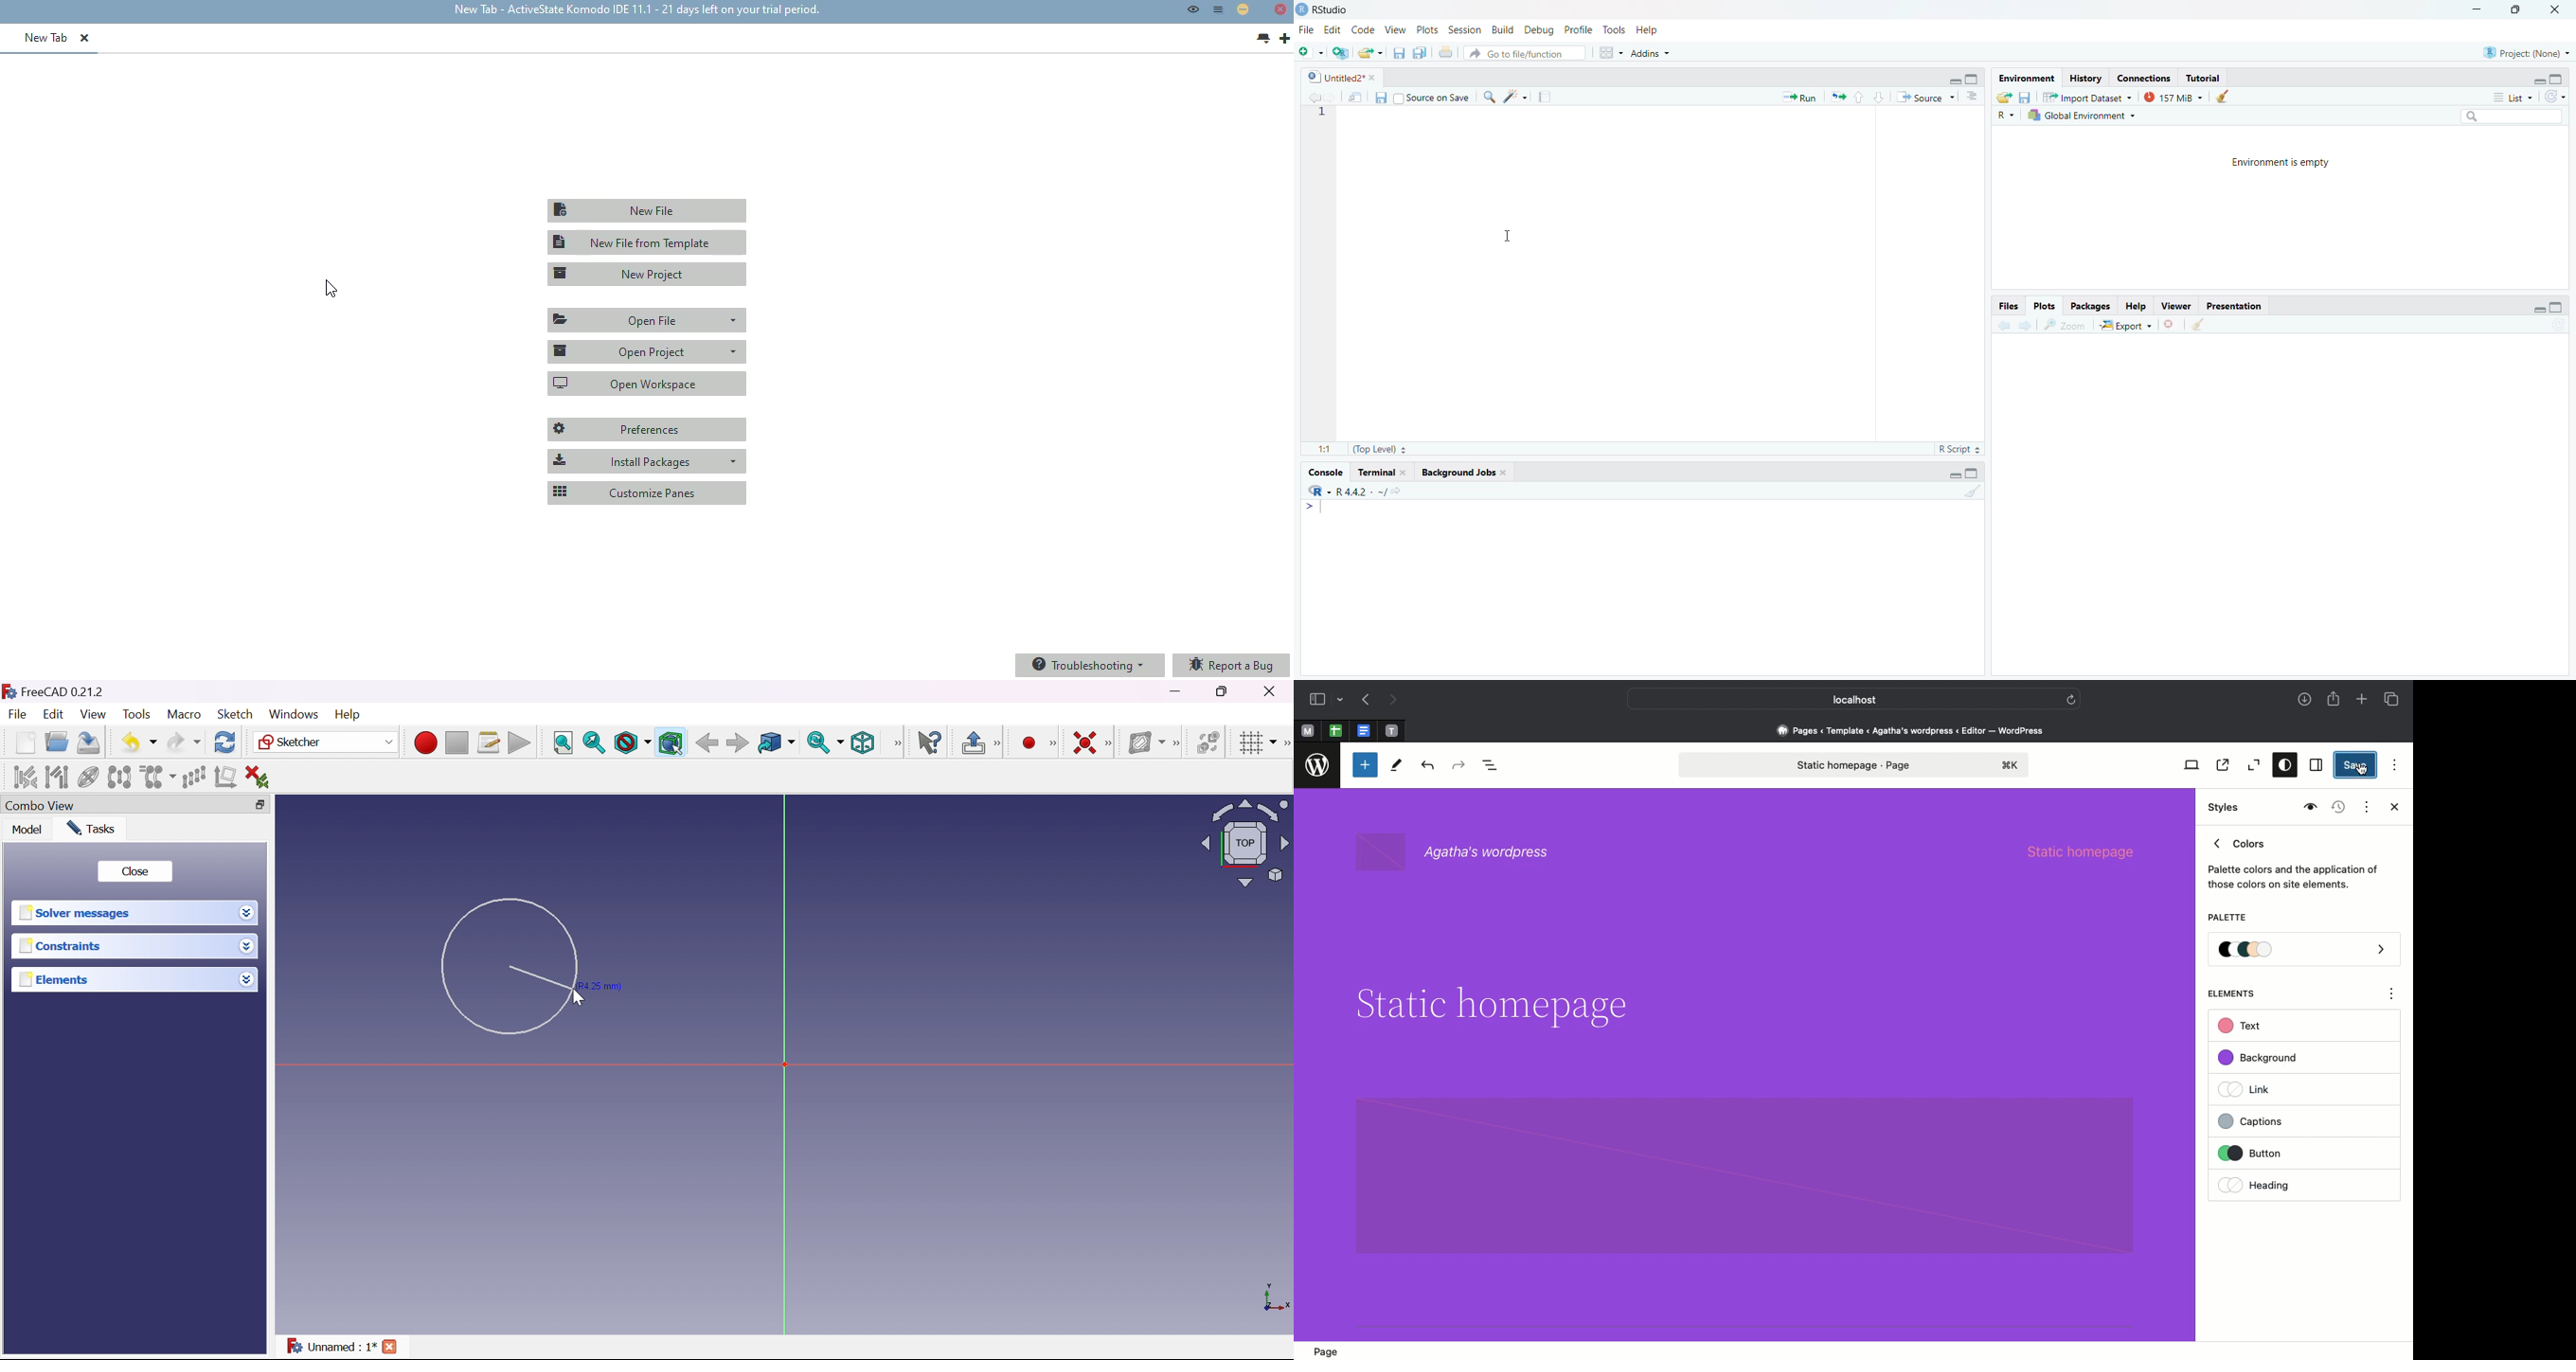  What do you see at coordinates (648, 493) in the screenshot?
I see `customize panes` at bounding box center [648, 493].